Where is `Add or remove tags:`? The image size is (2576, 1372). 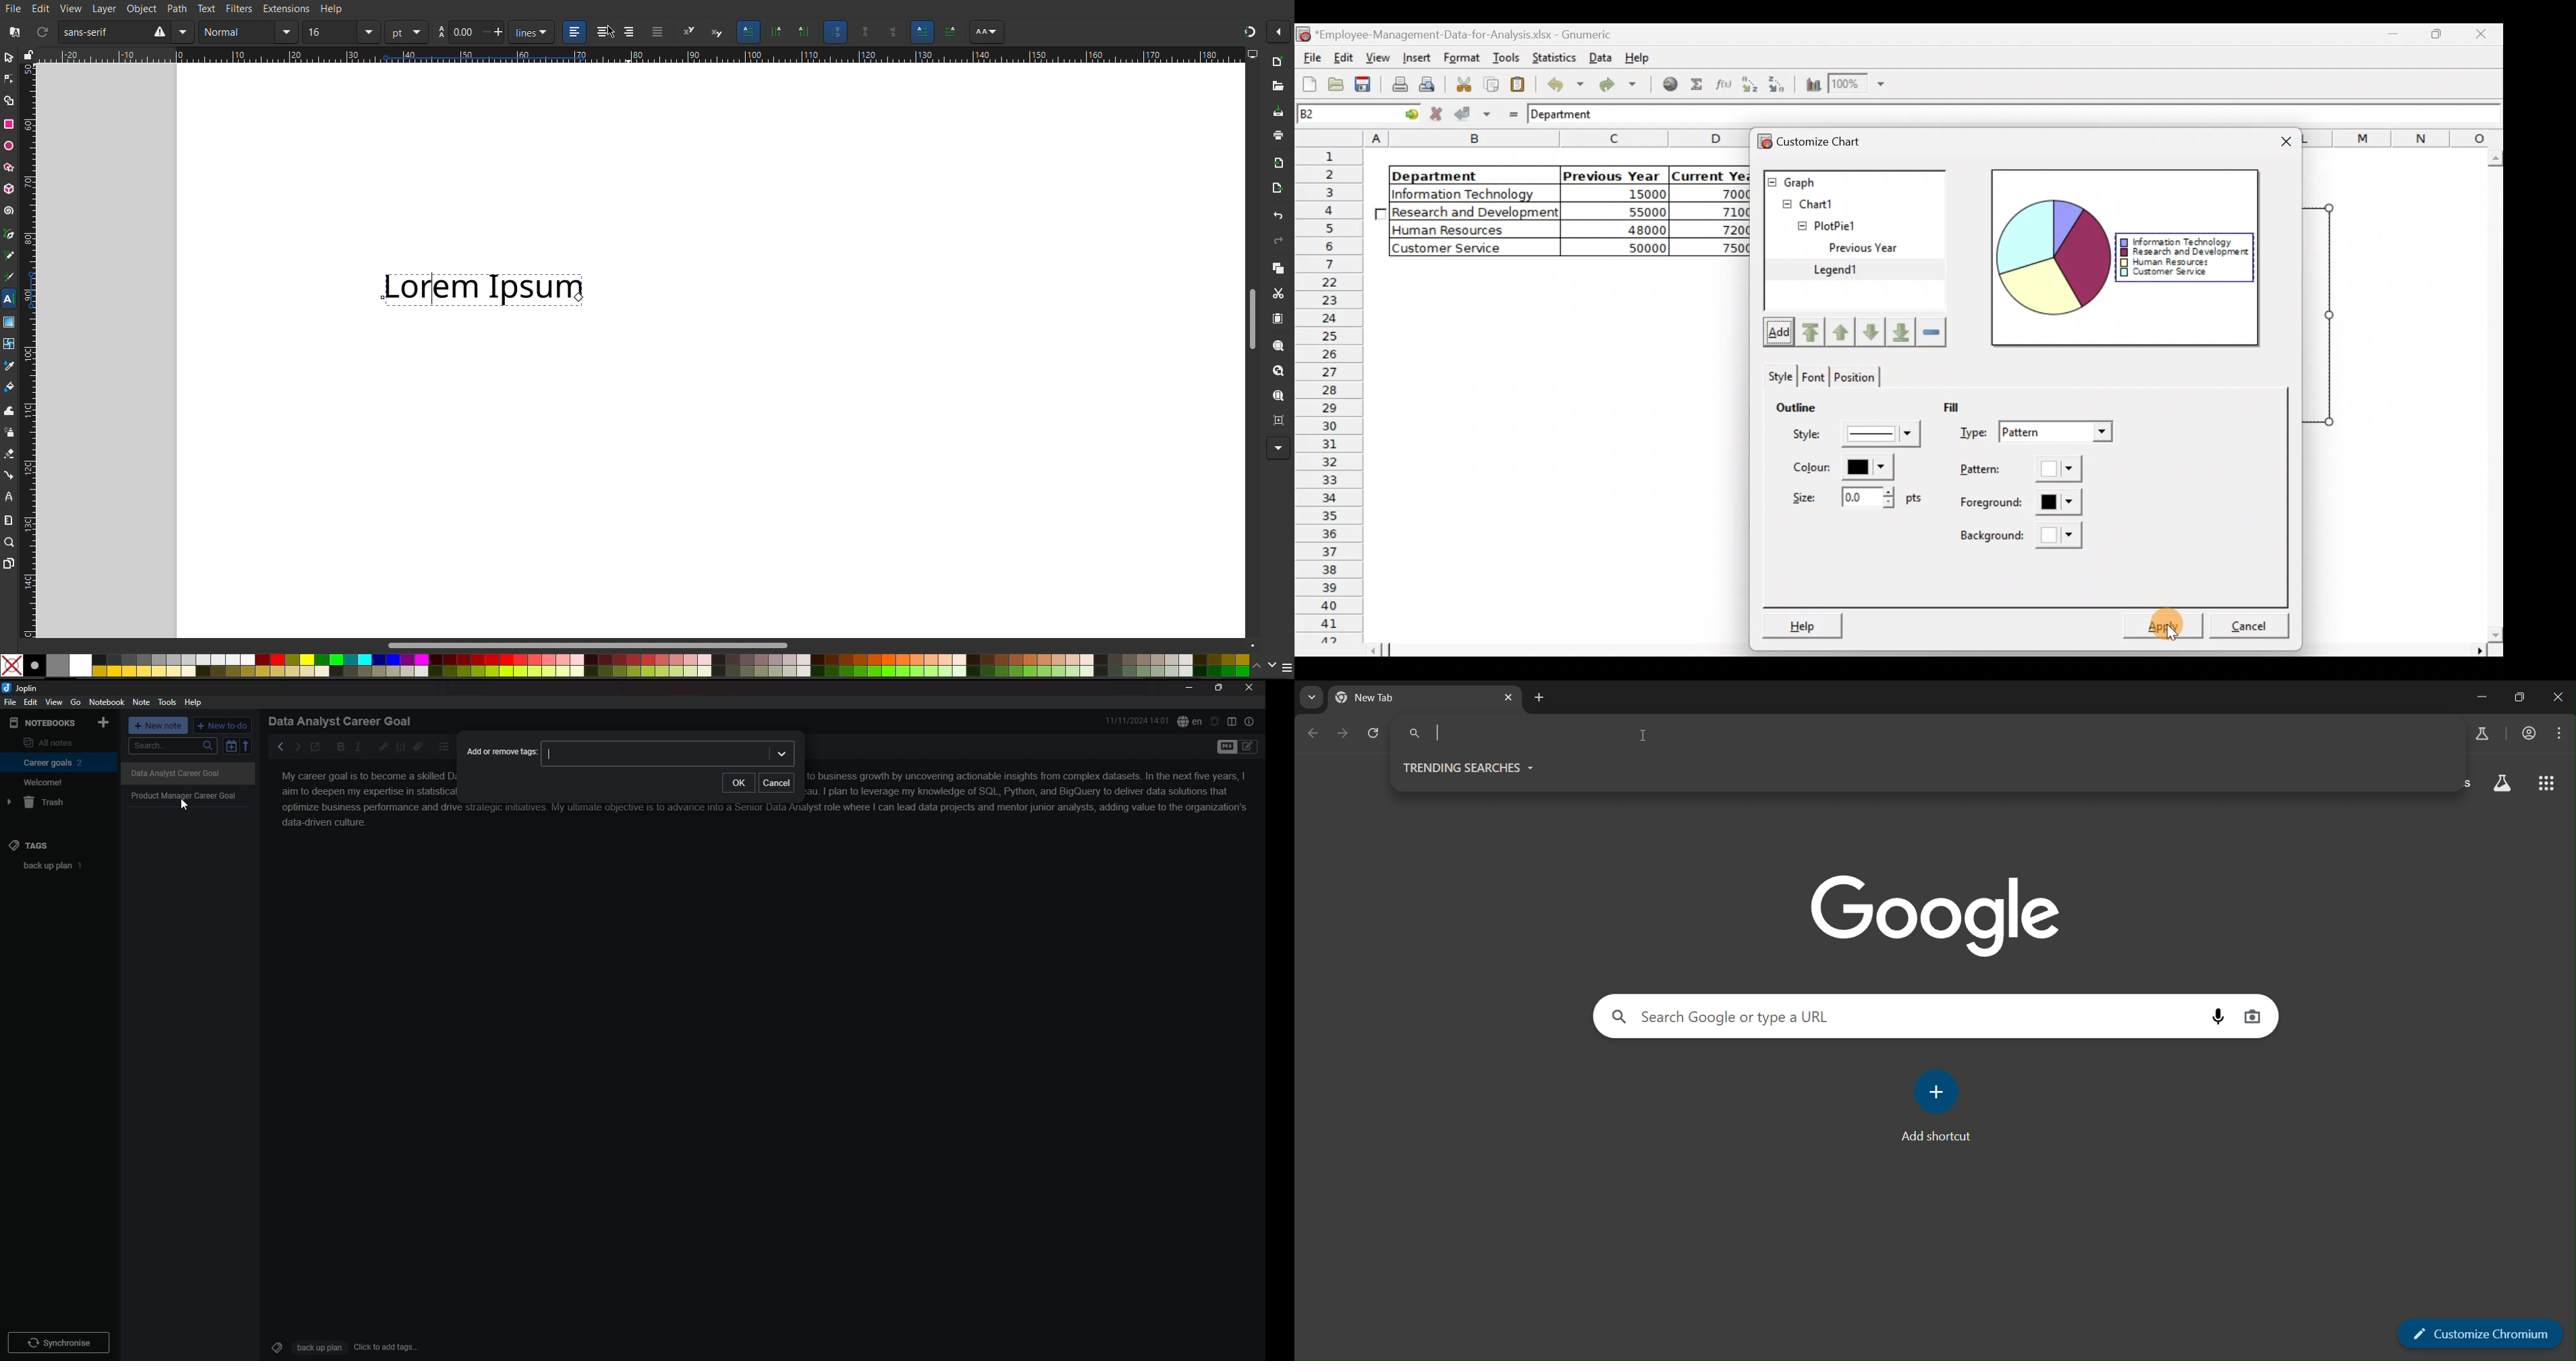 Add or remove tags: is located at coordinates (498, 748).